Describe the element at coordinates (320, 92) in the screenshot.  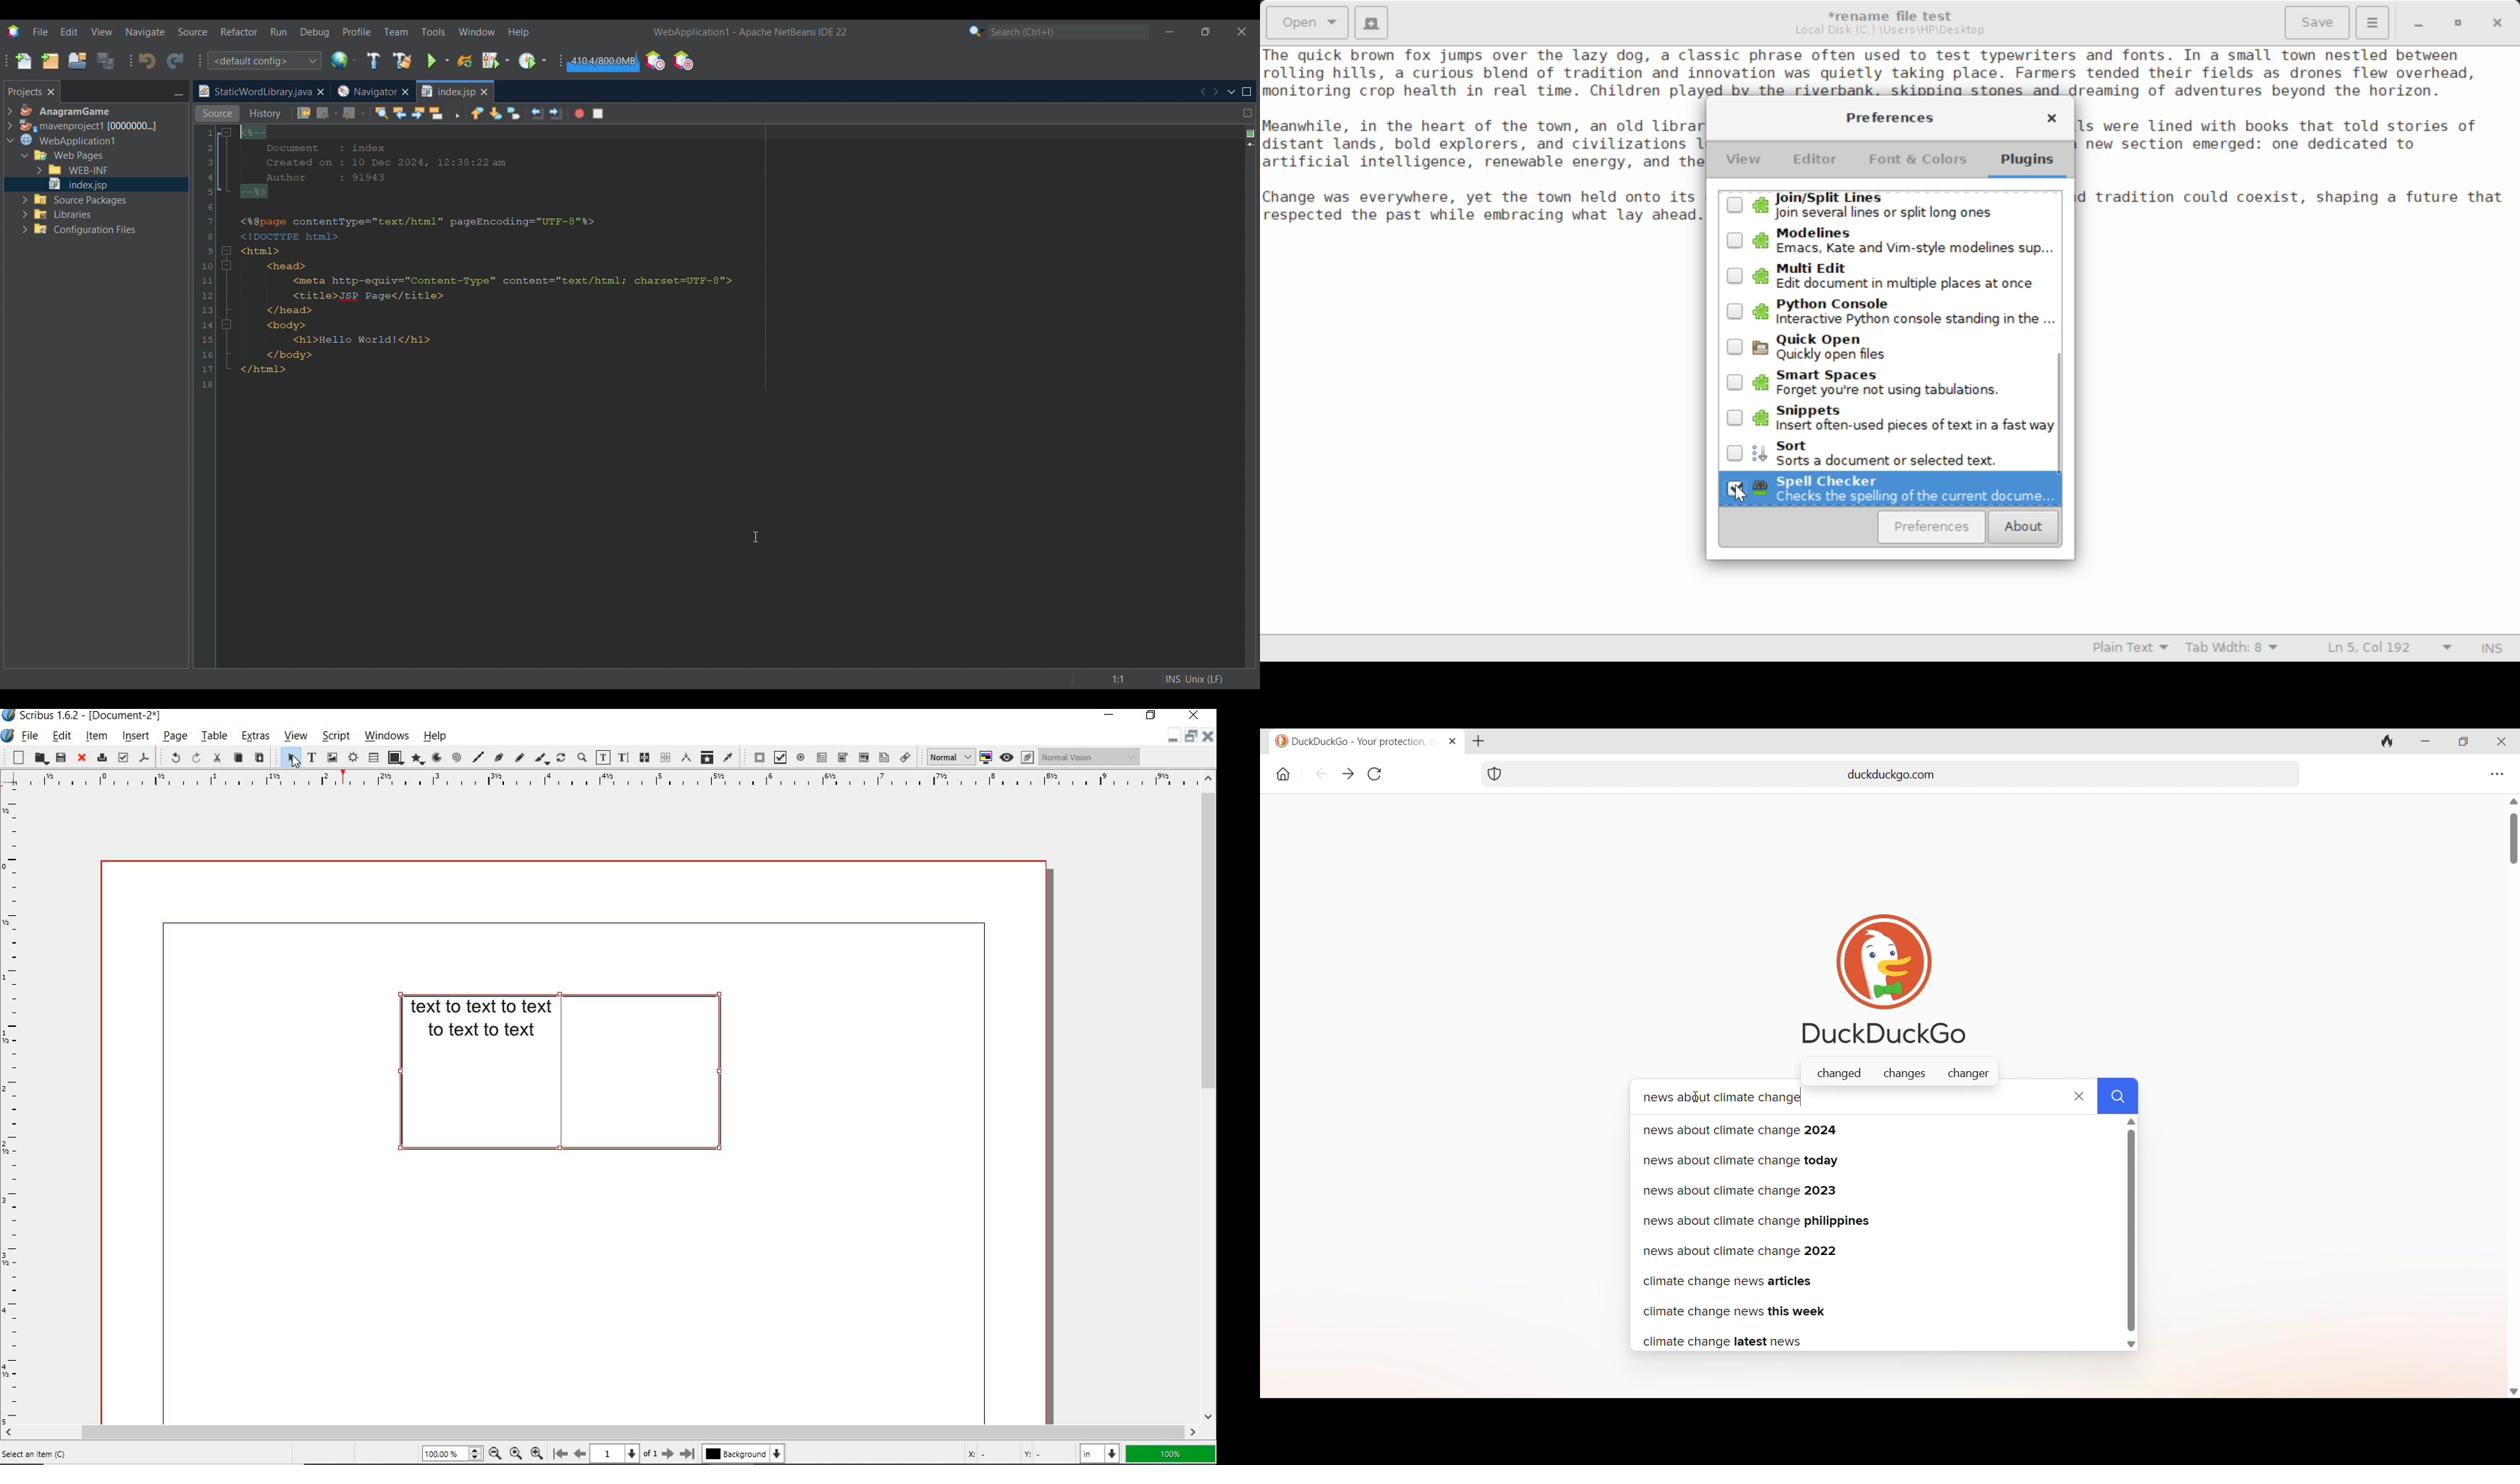
I see `Close` at that location.